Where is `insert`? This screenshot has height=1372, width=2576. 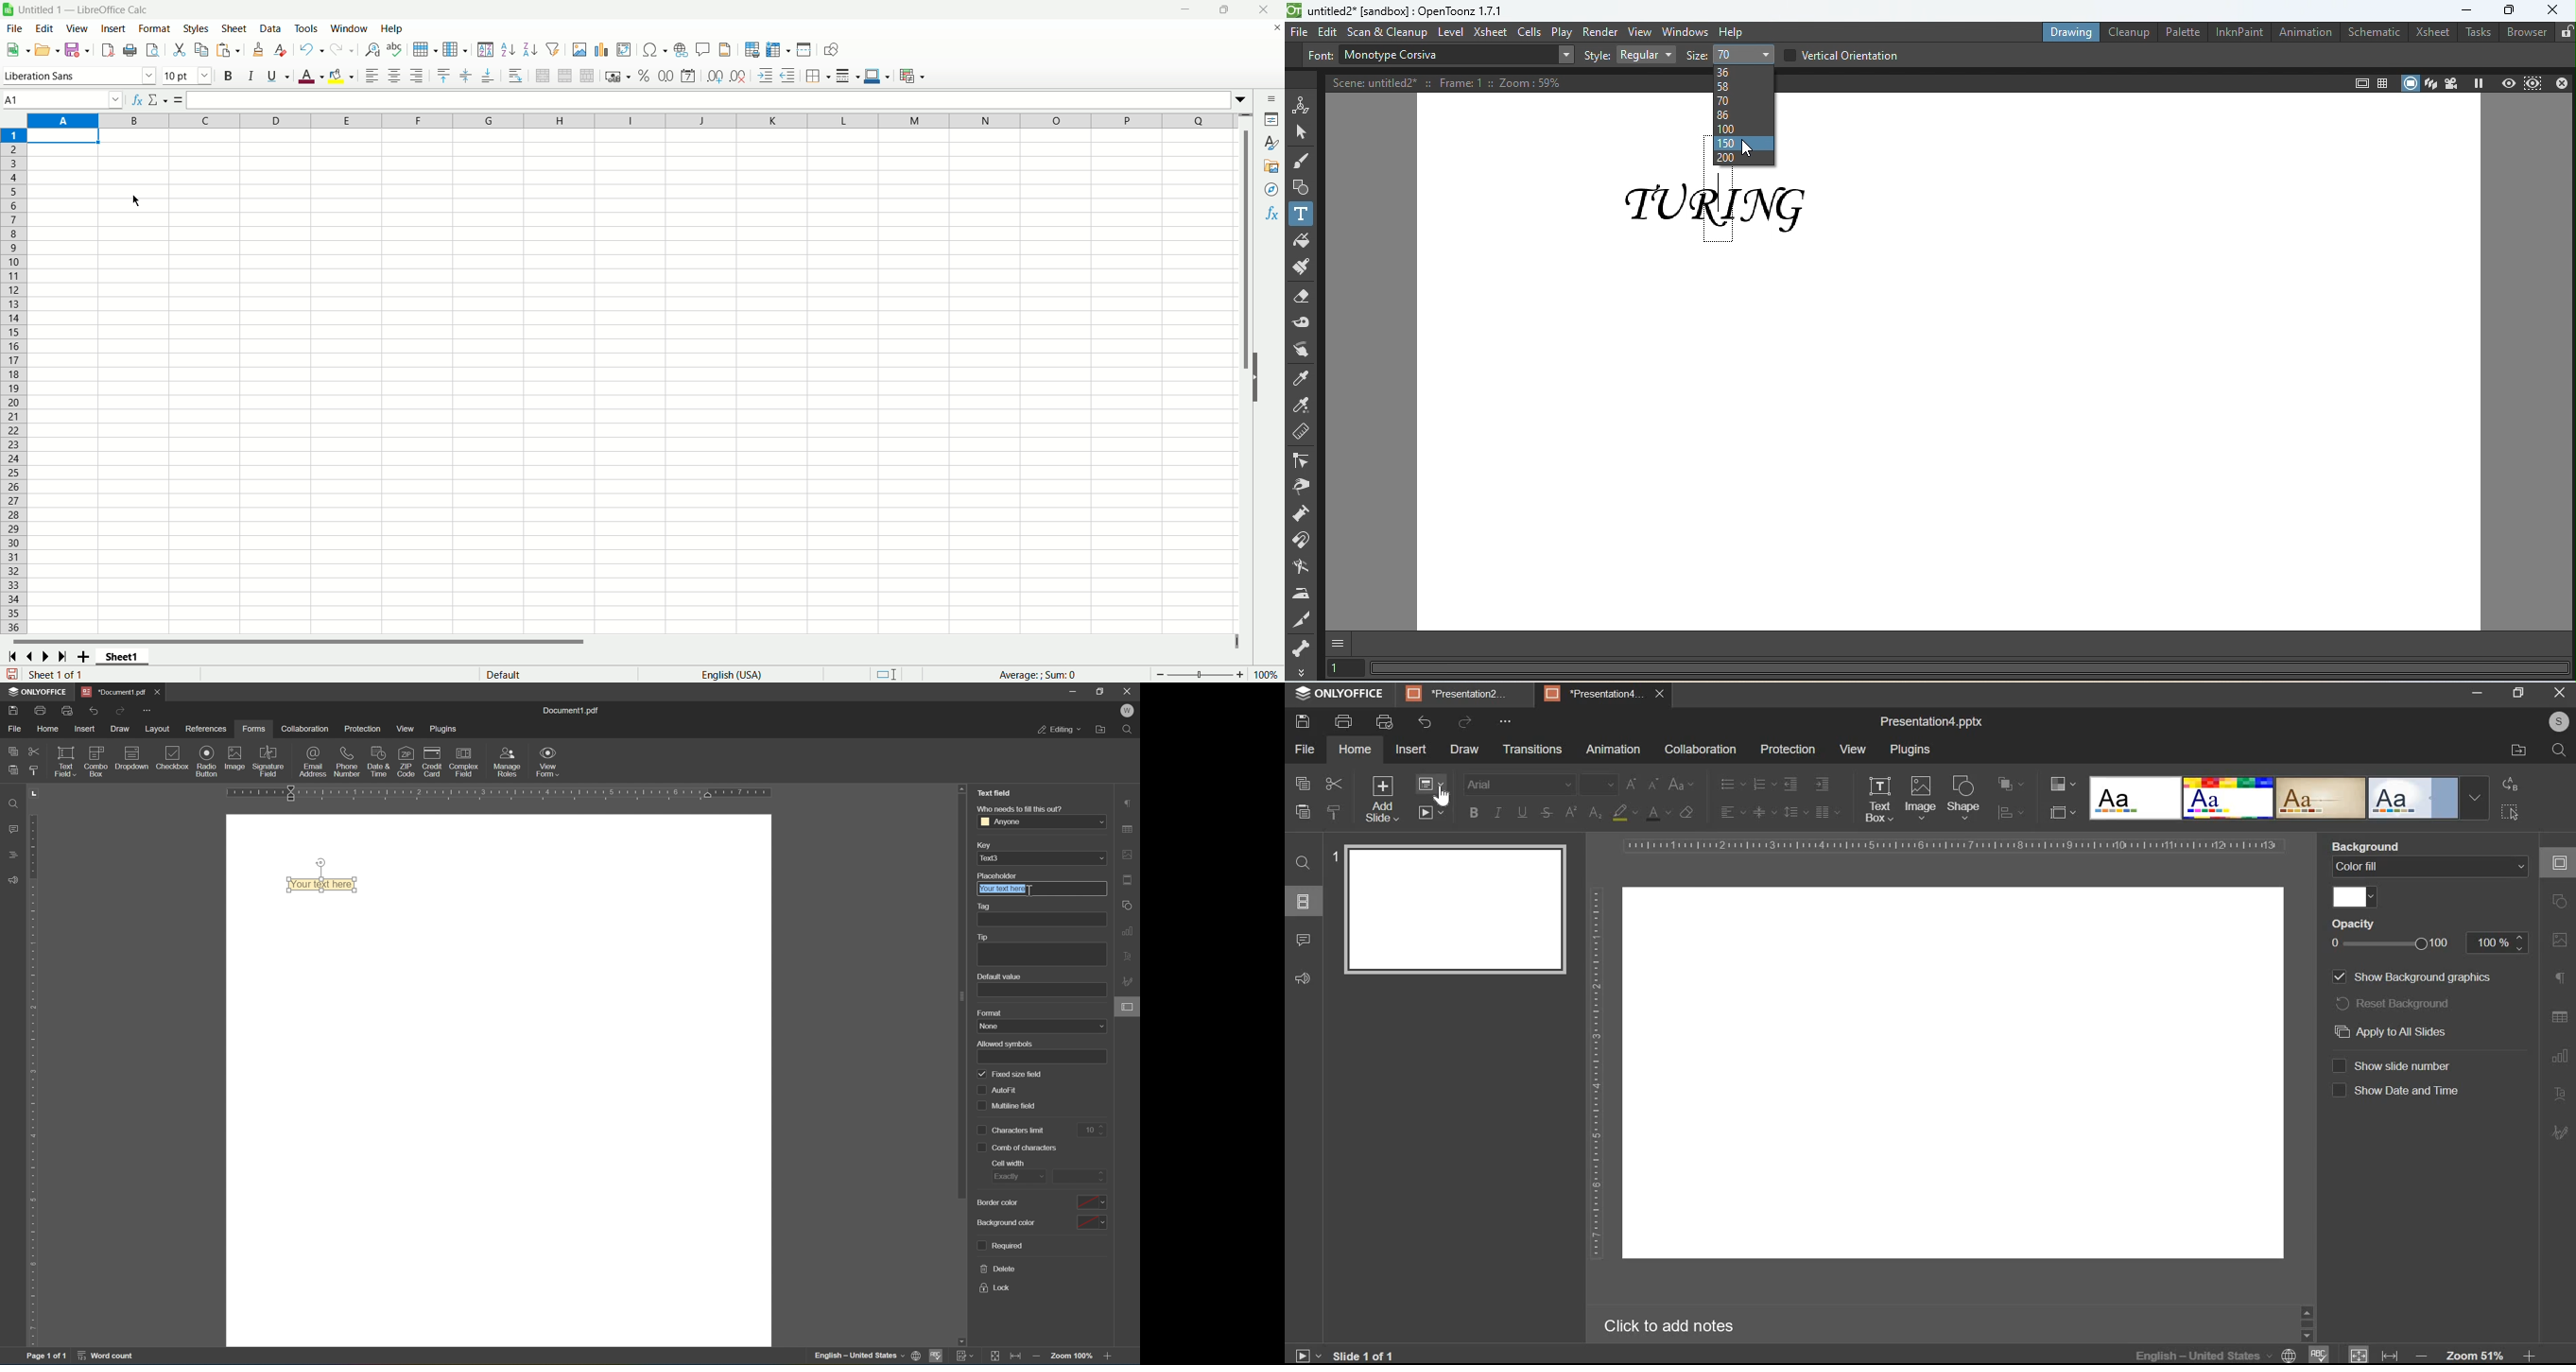
insert is located at coordinates (114, 28).